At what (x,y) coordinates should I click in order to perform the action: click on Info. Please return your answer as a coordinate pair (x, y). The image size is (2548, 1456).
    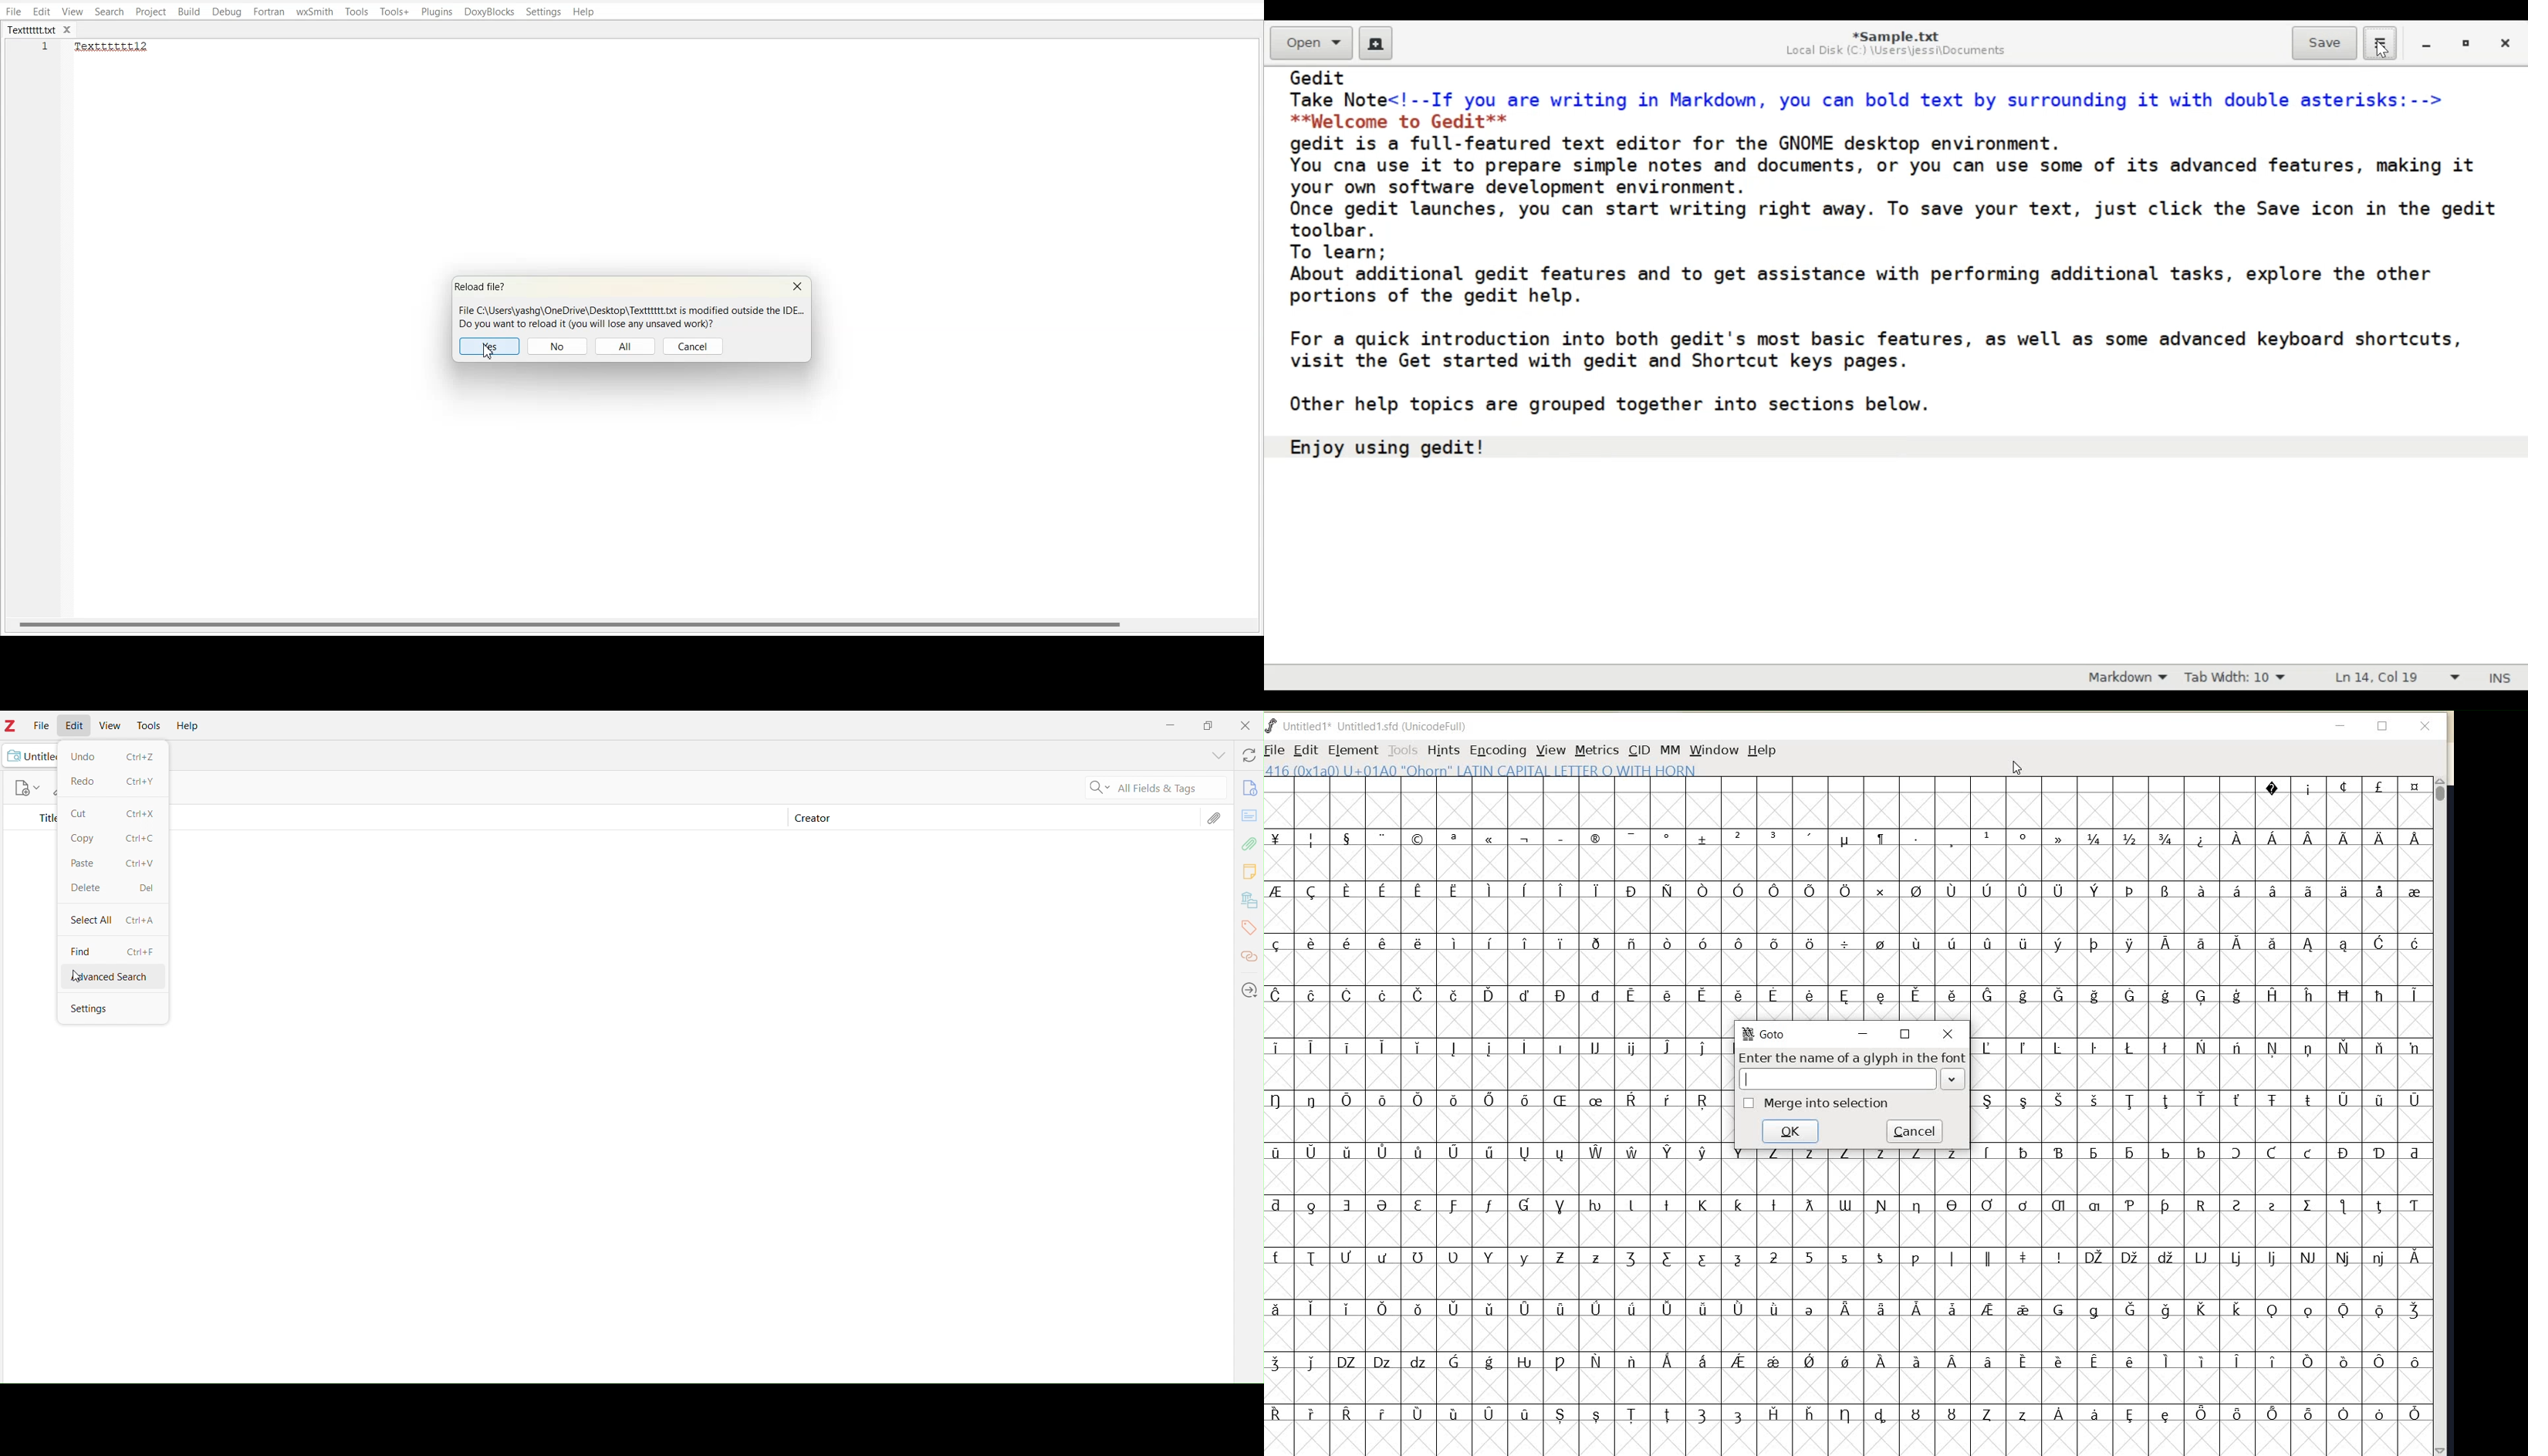
    Looking at the image, I should click on (1247, 789).